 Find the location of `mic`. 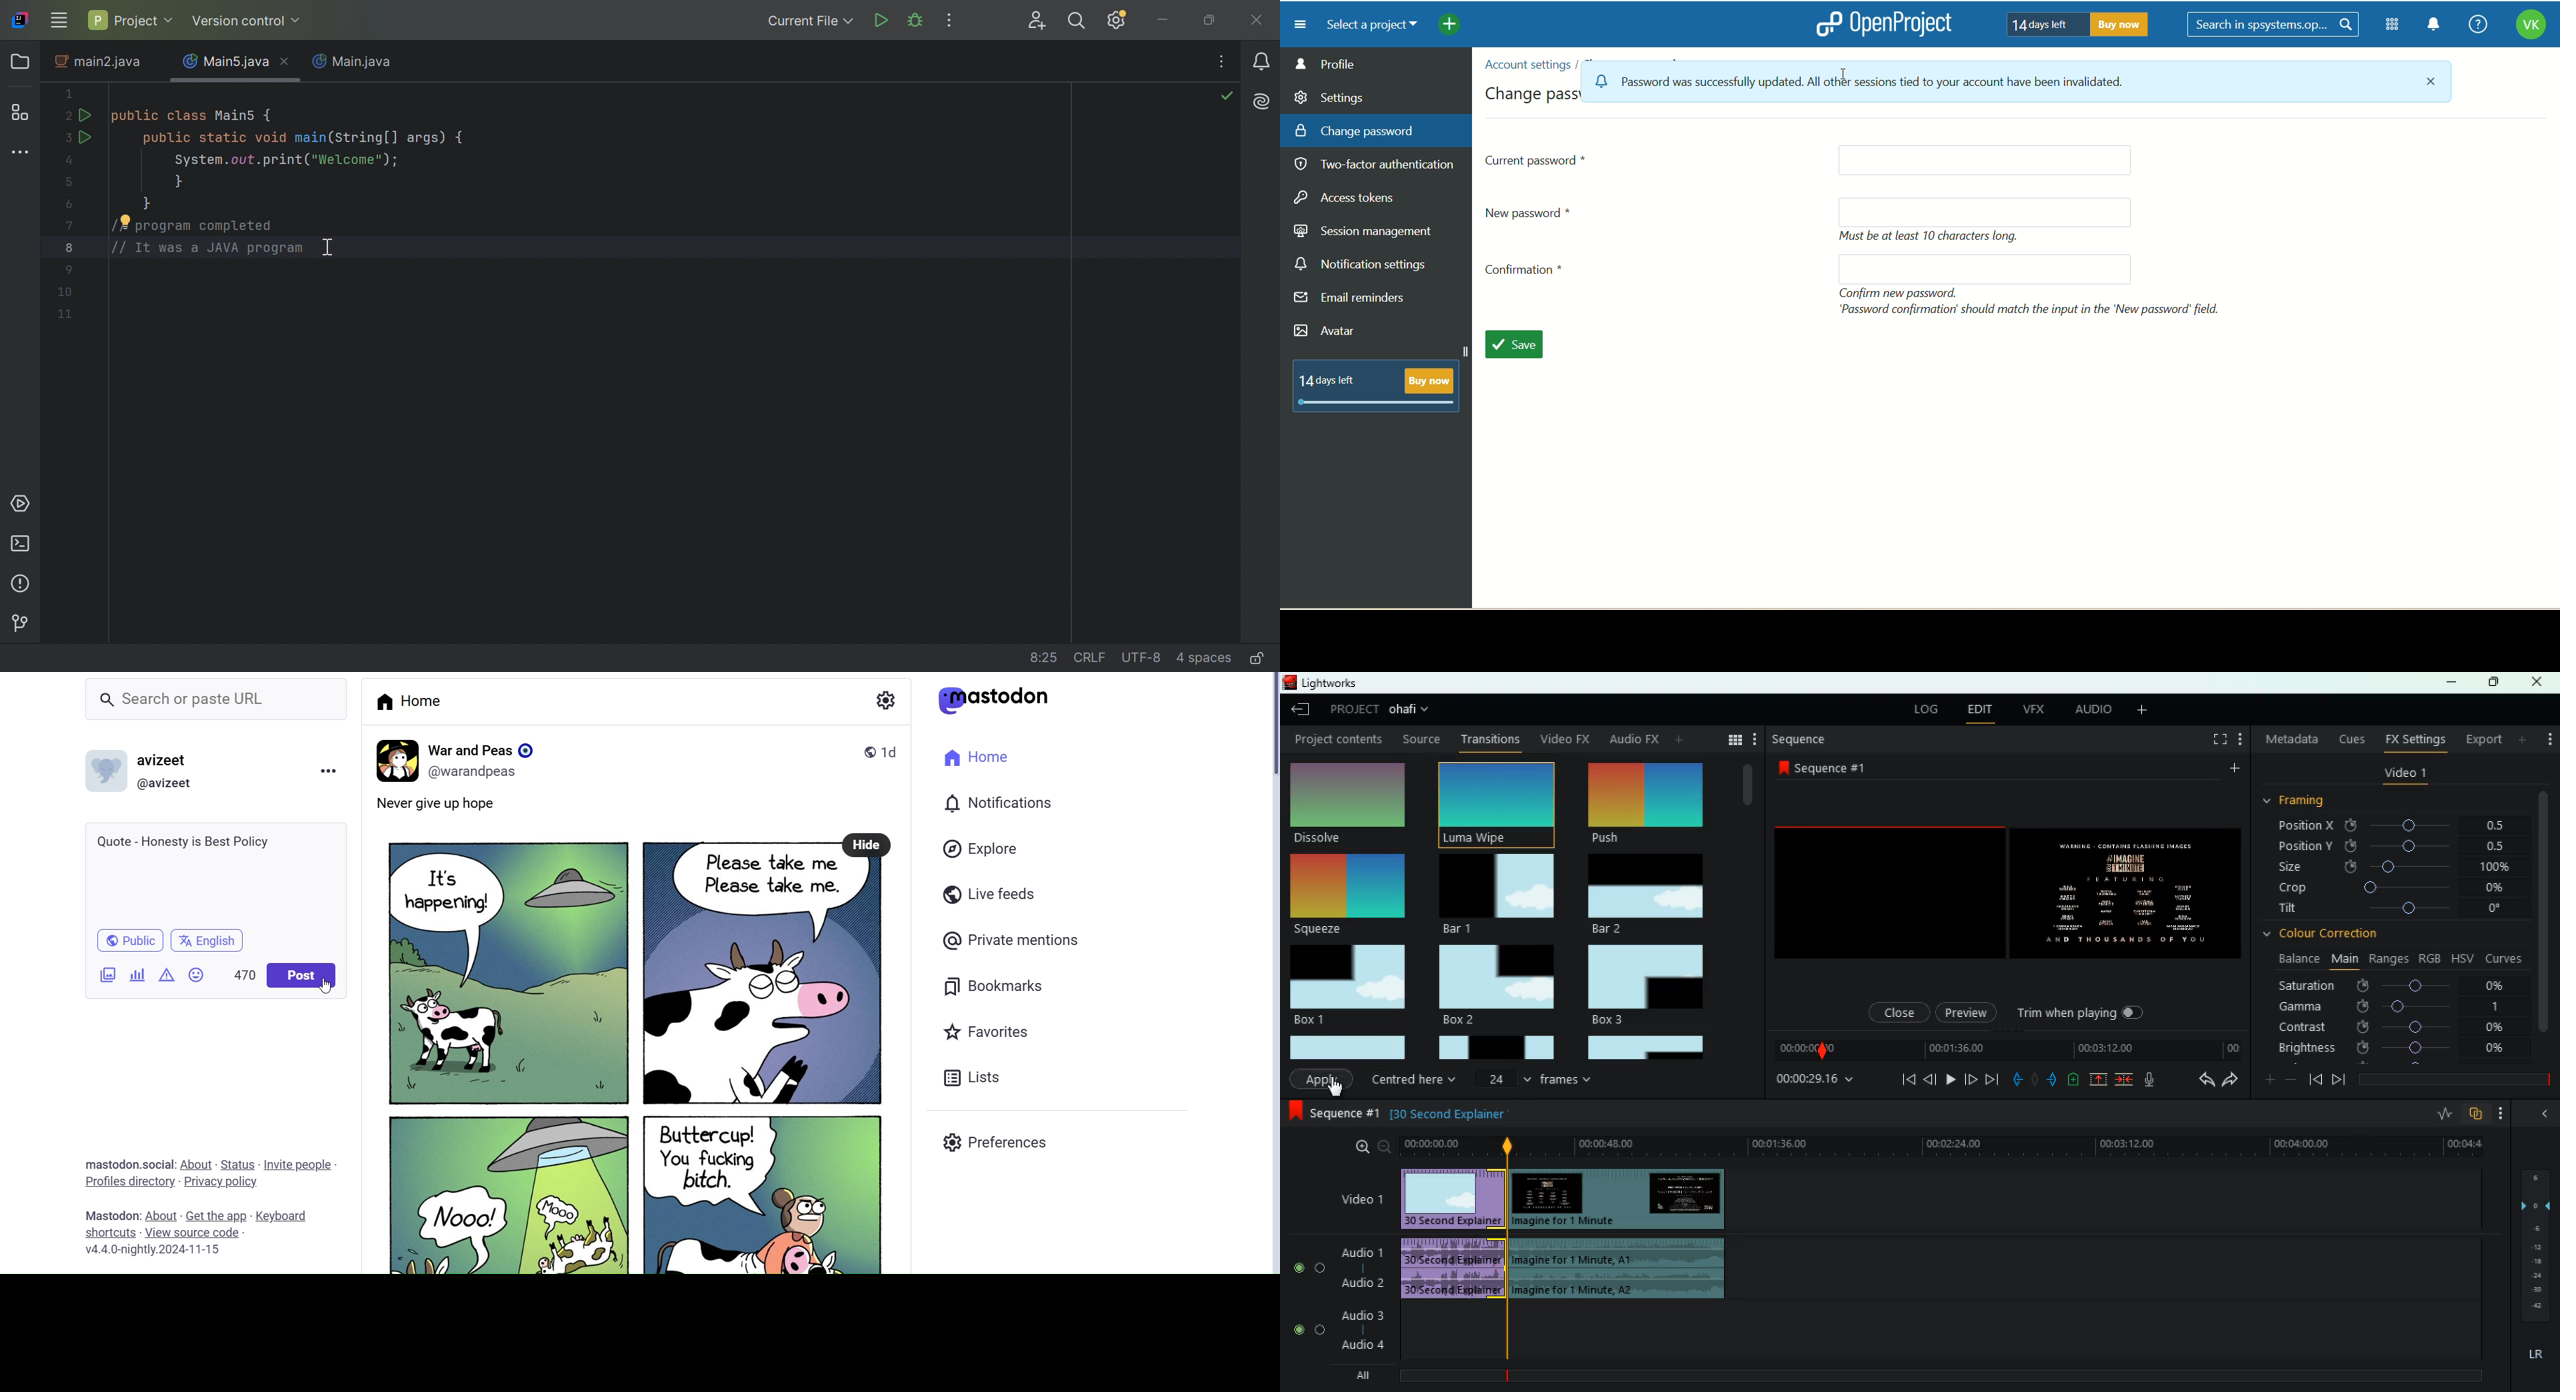

mic is located at coordinates (2158, 1081).